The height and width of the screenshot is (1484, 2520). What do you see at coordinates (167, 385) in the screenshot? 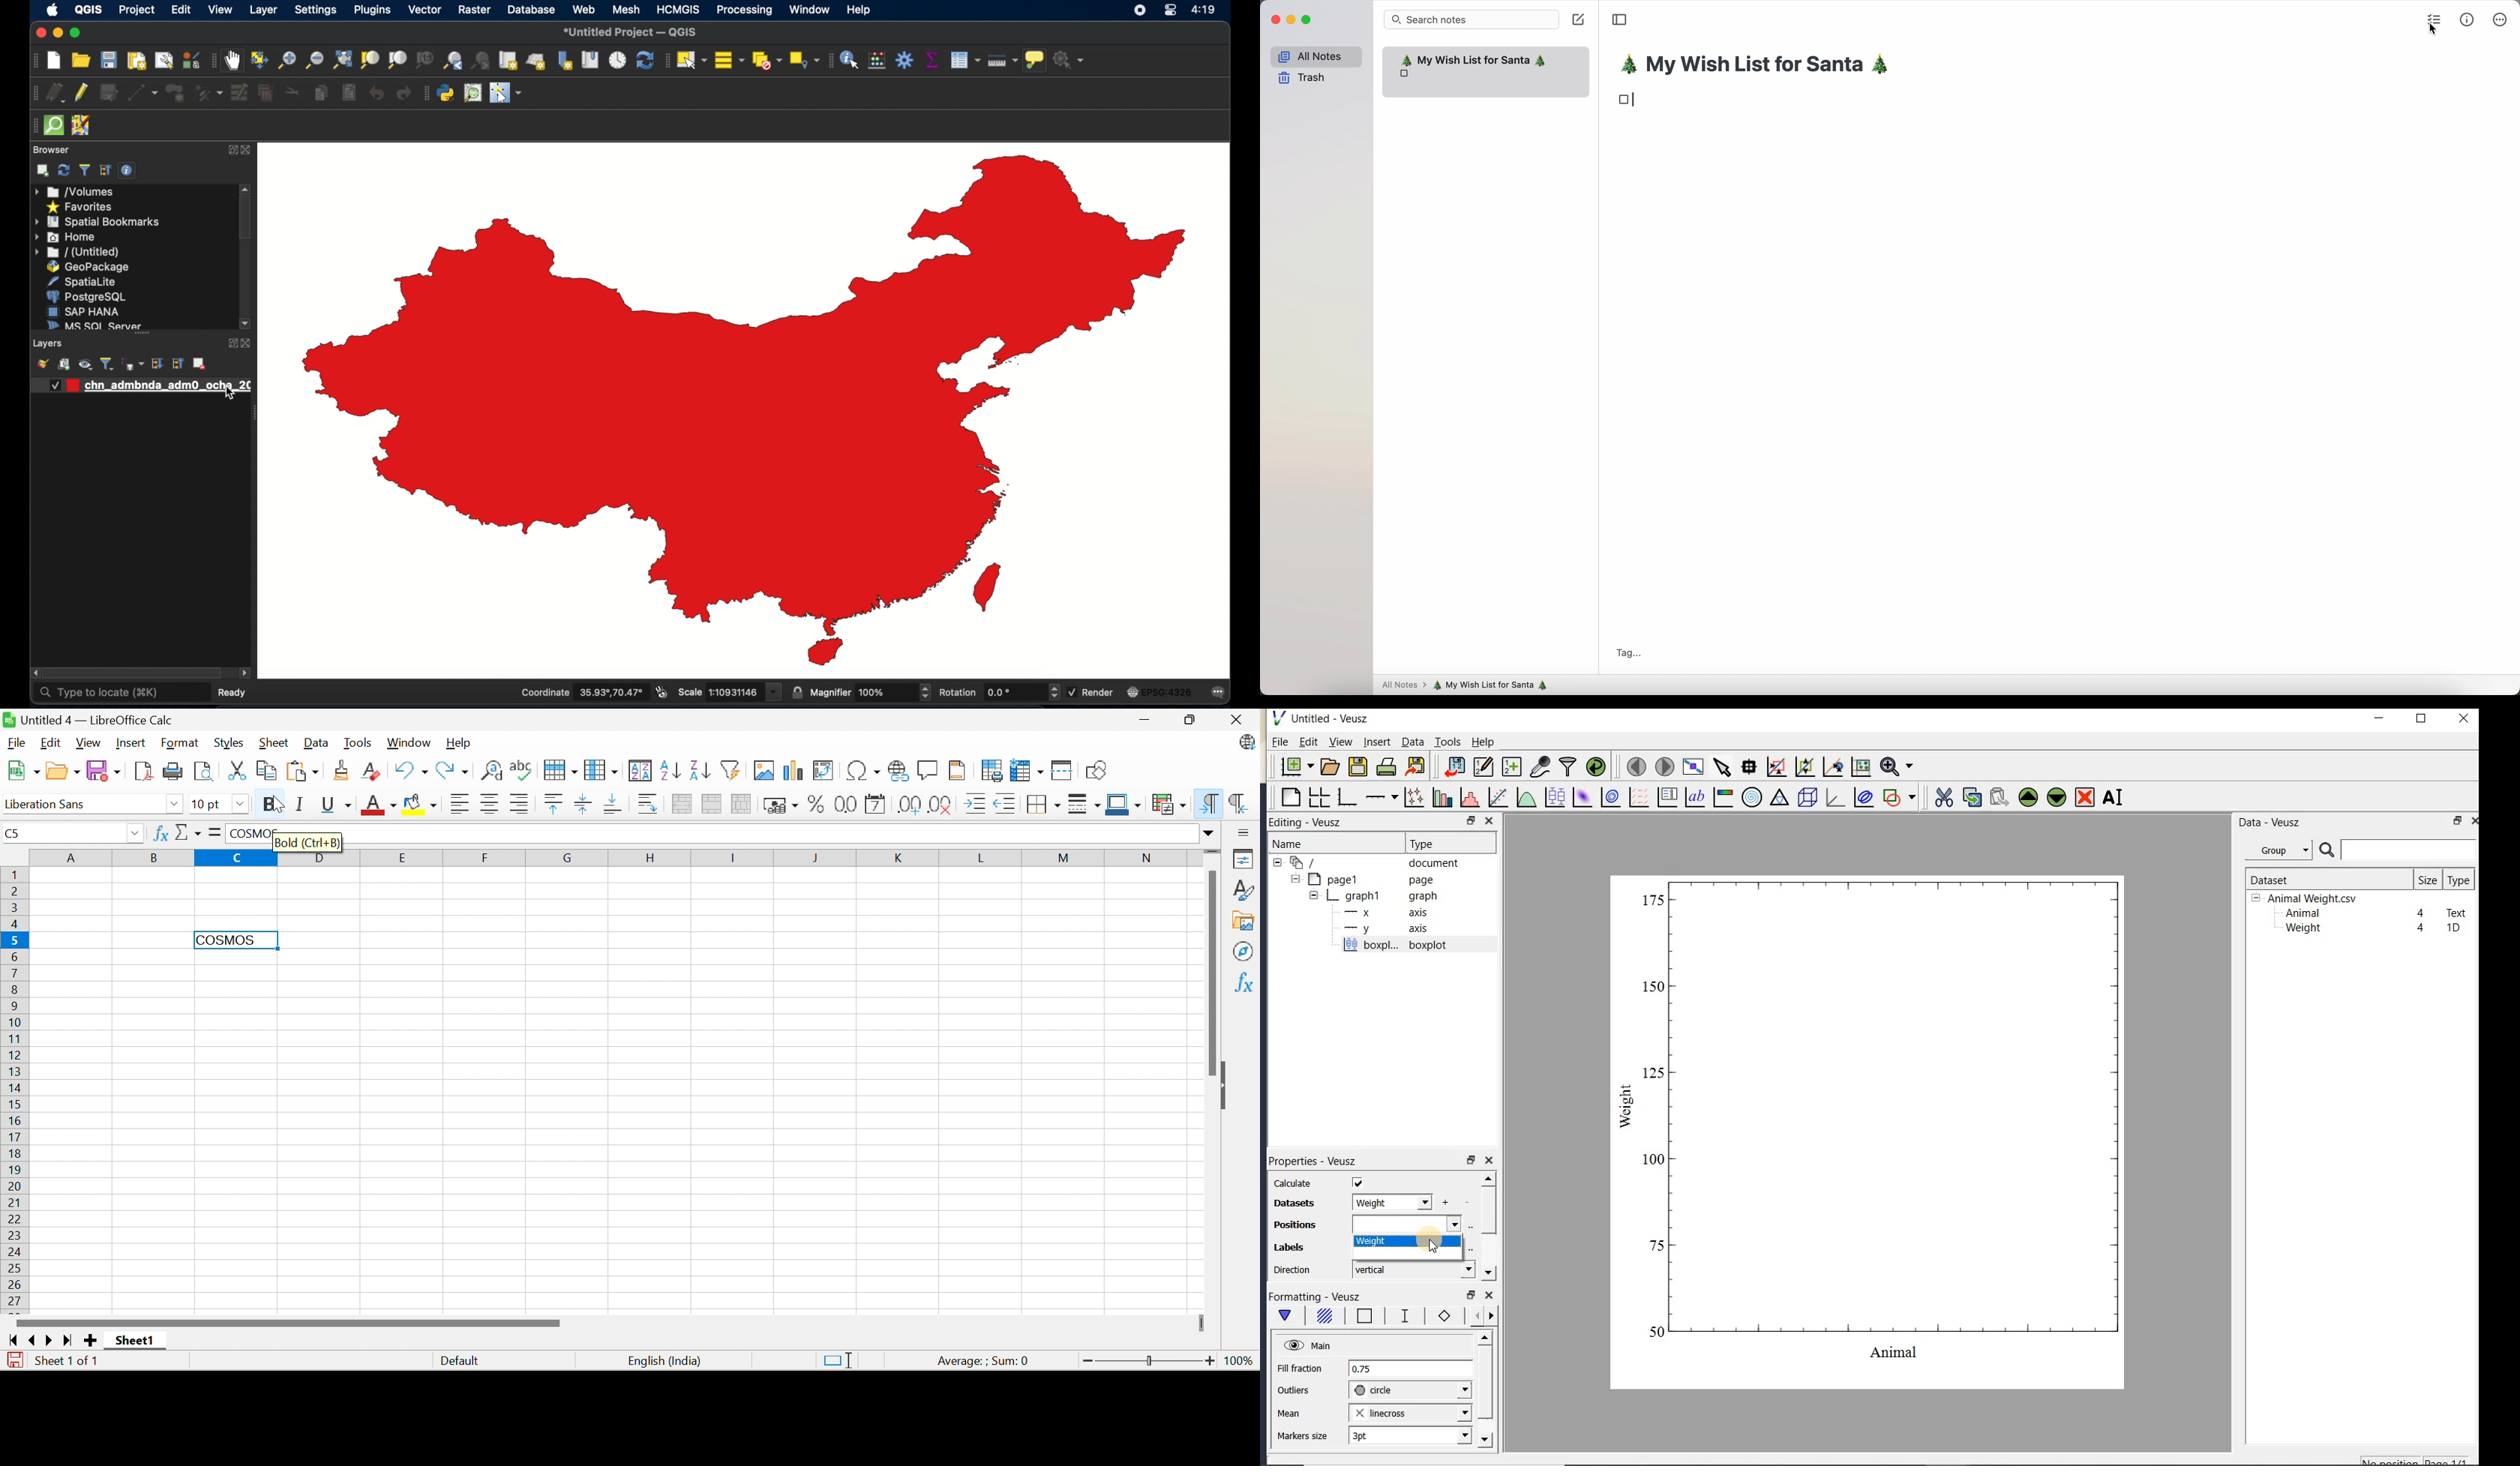
I see `layer 1` at bounding box center [167, 385].